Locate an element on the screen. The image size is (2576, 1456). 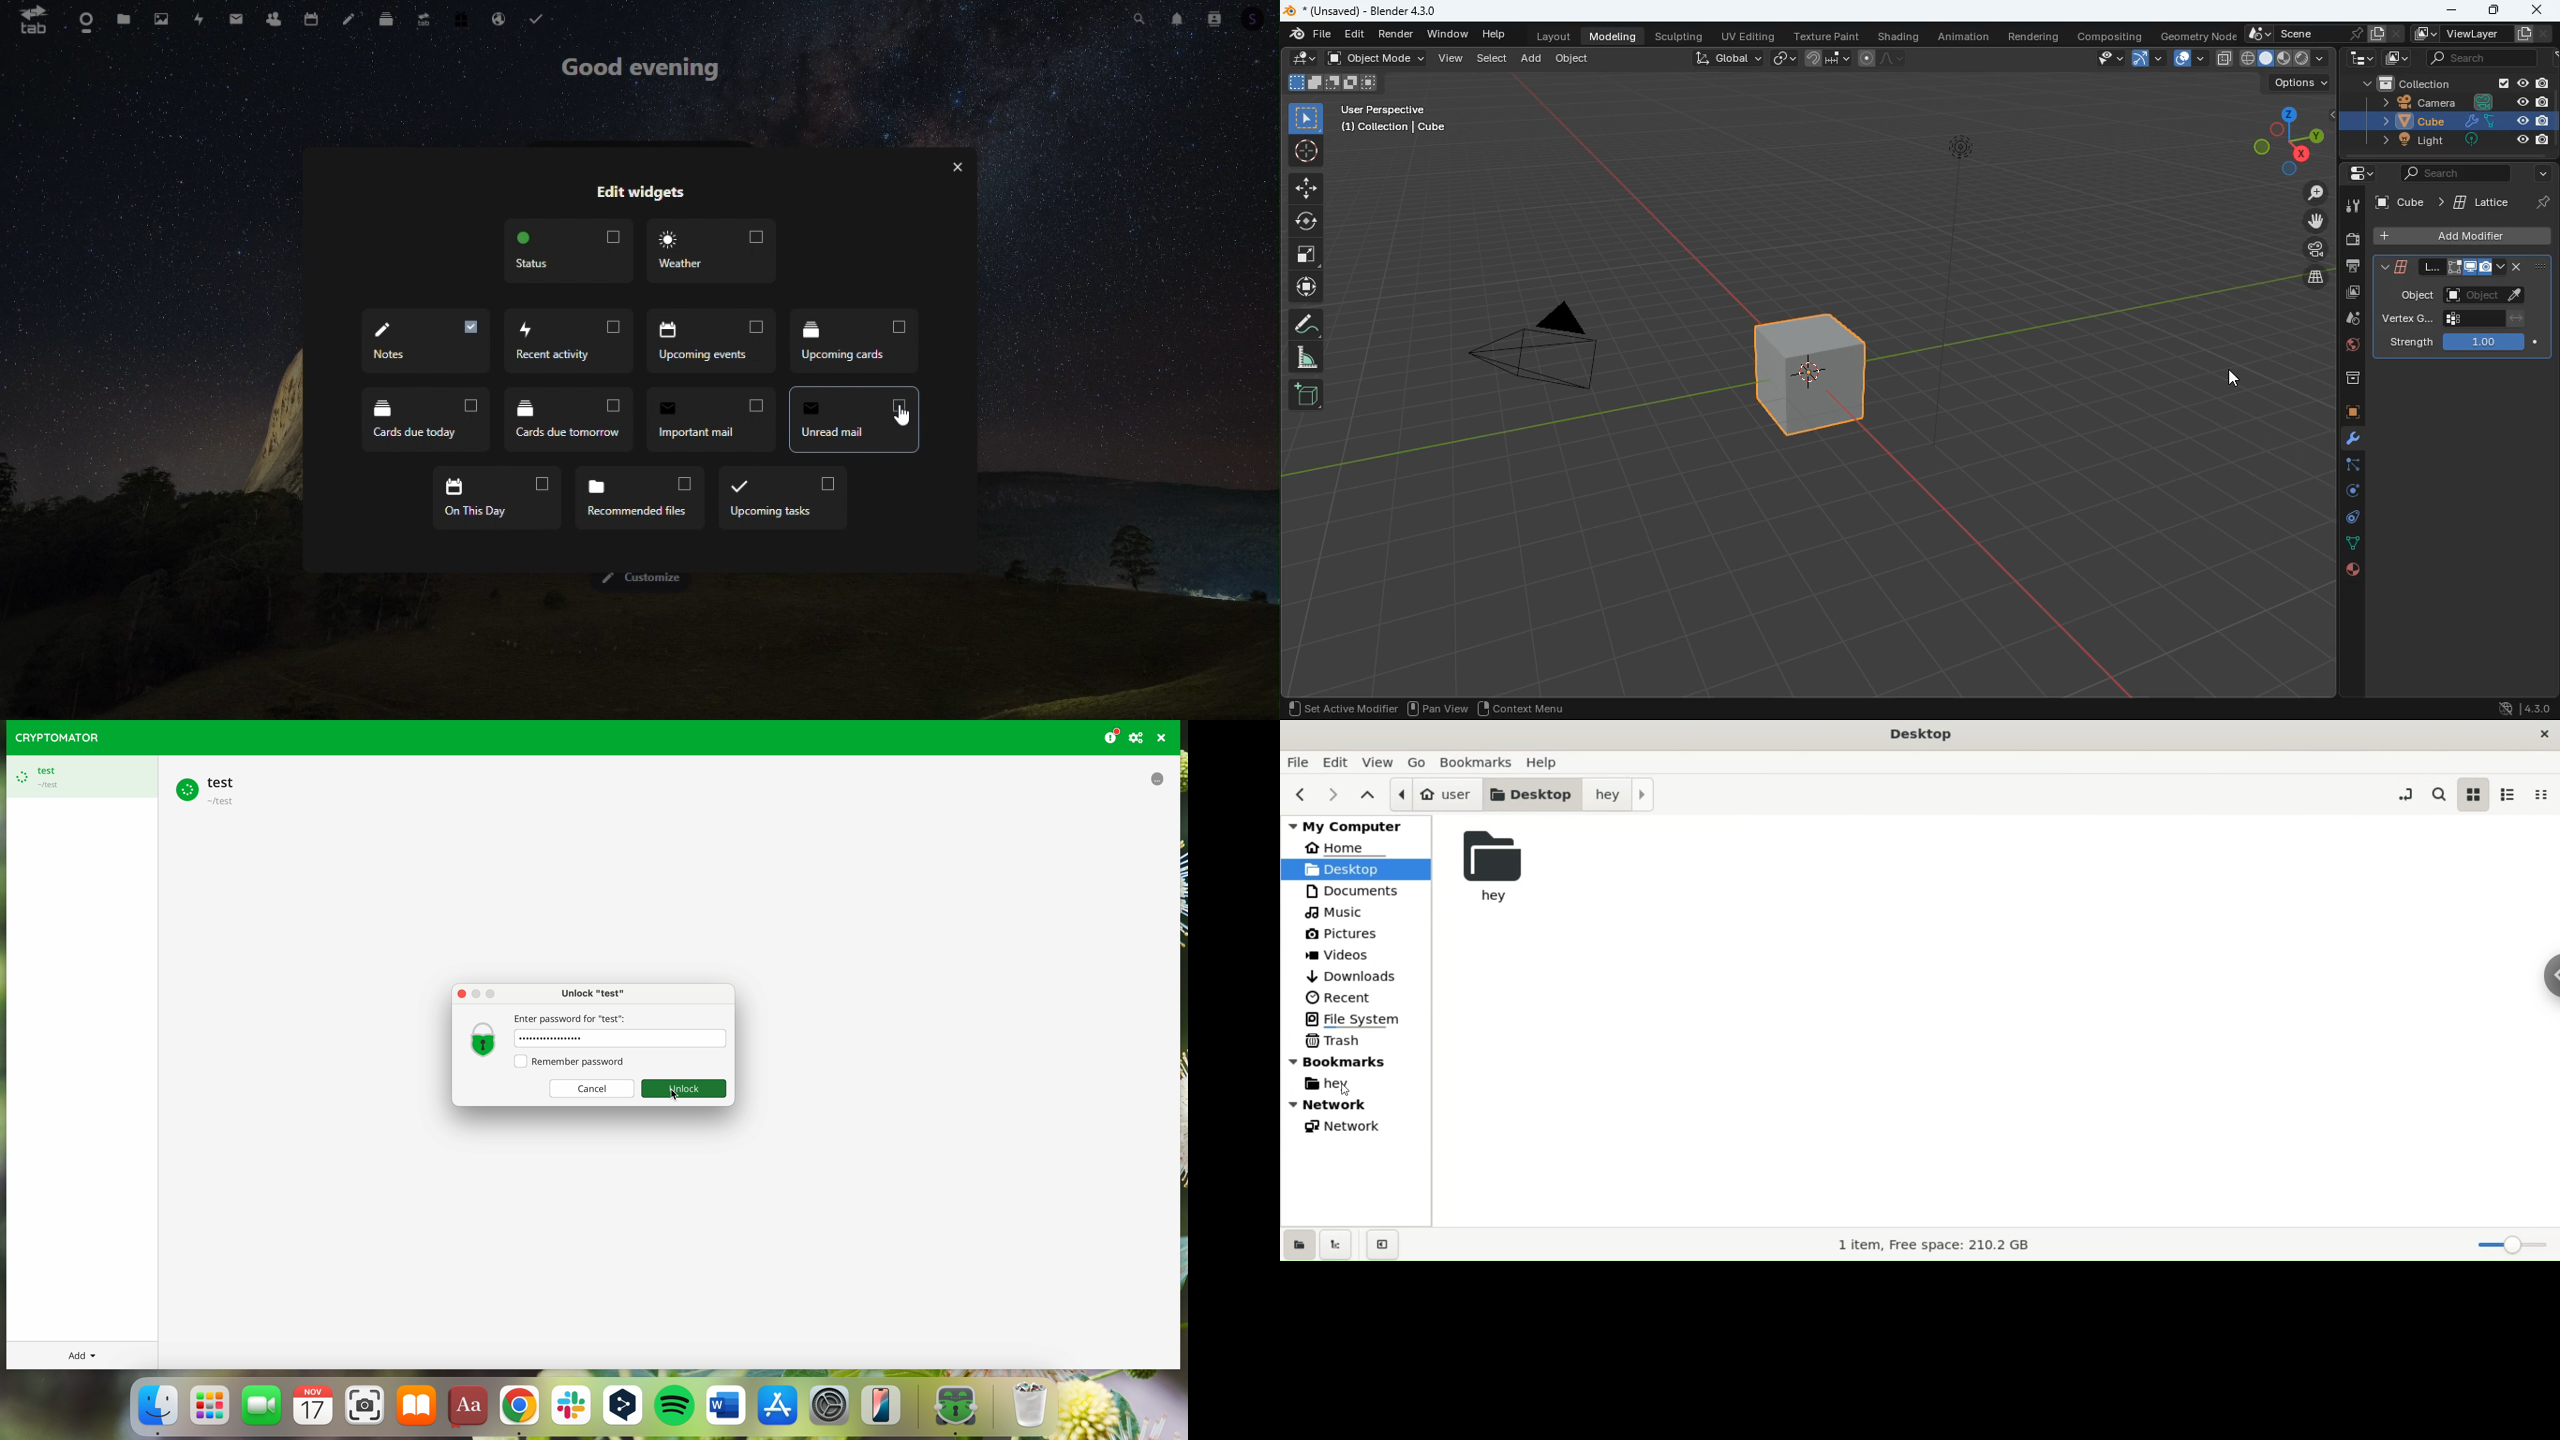
go is located at coordinates (1419, 761).